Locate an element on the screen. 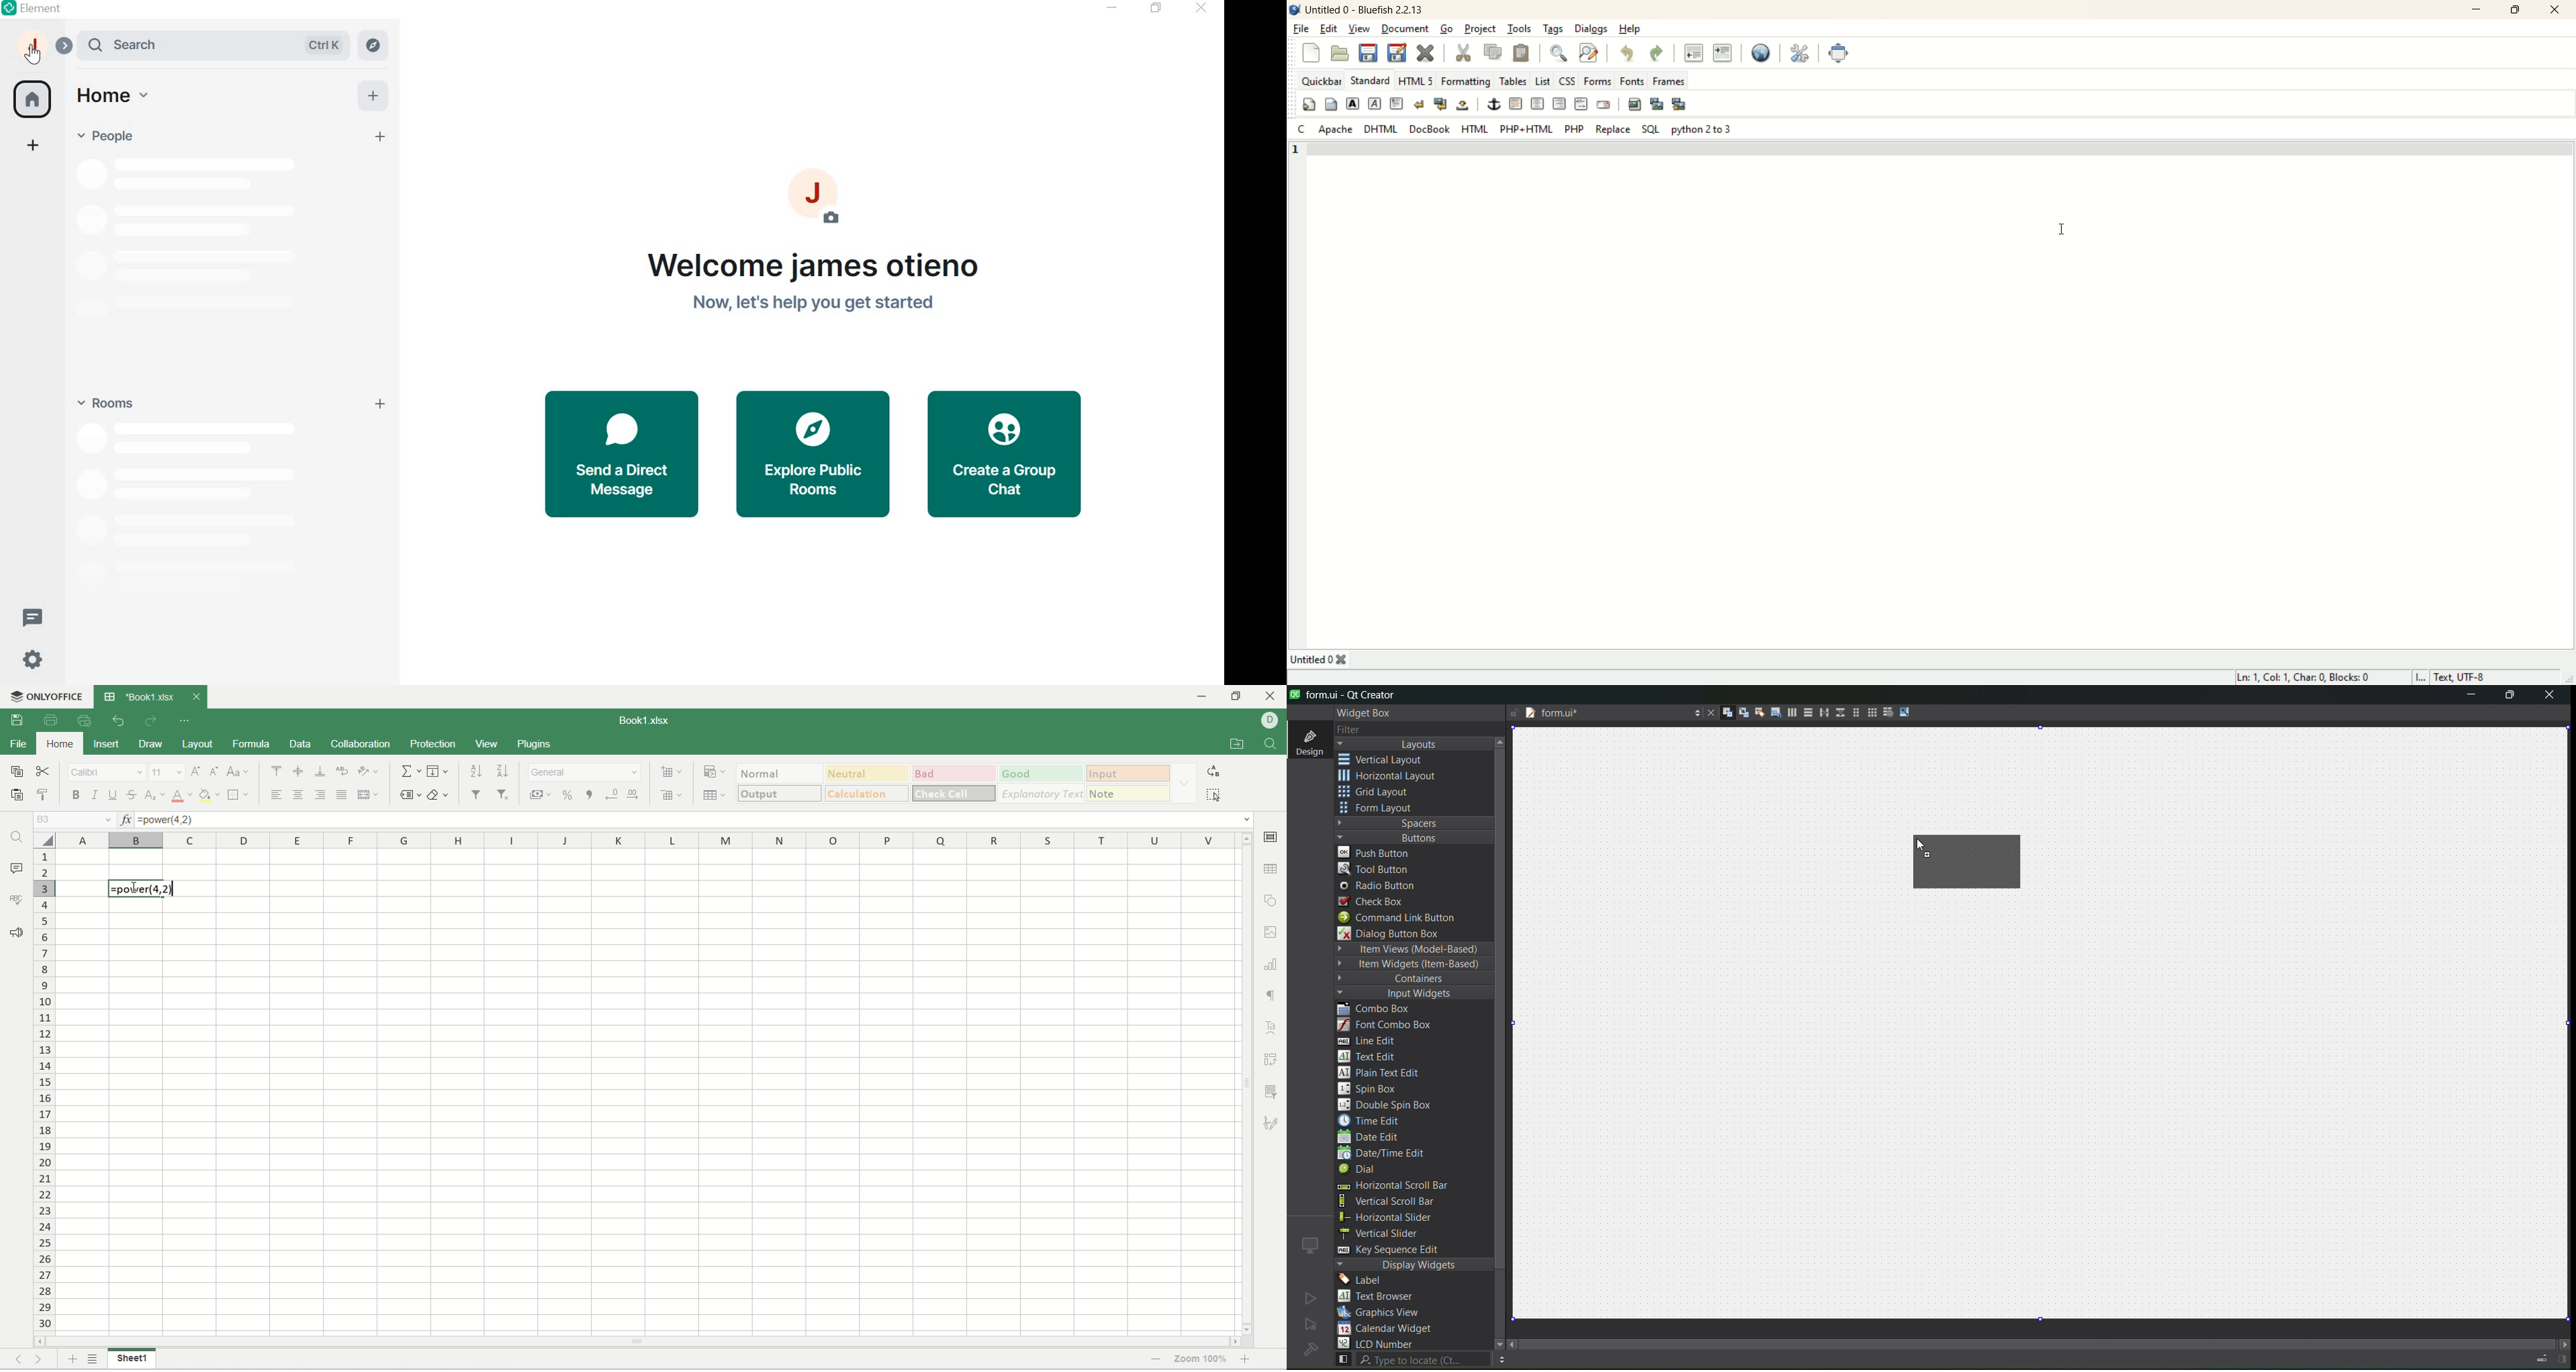 The image size is (2576, 1372). file is located at coordinates (1301, 29).